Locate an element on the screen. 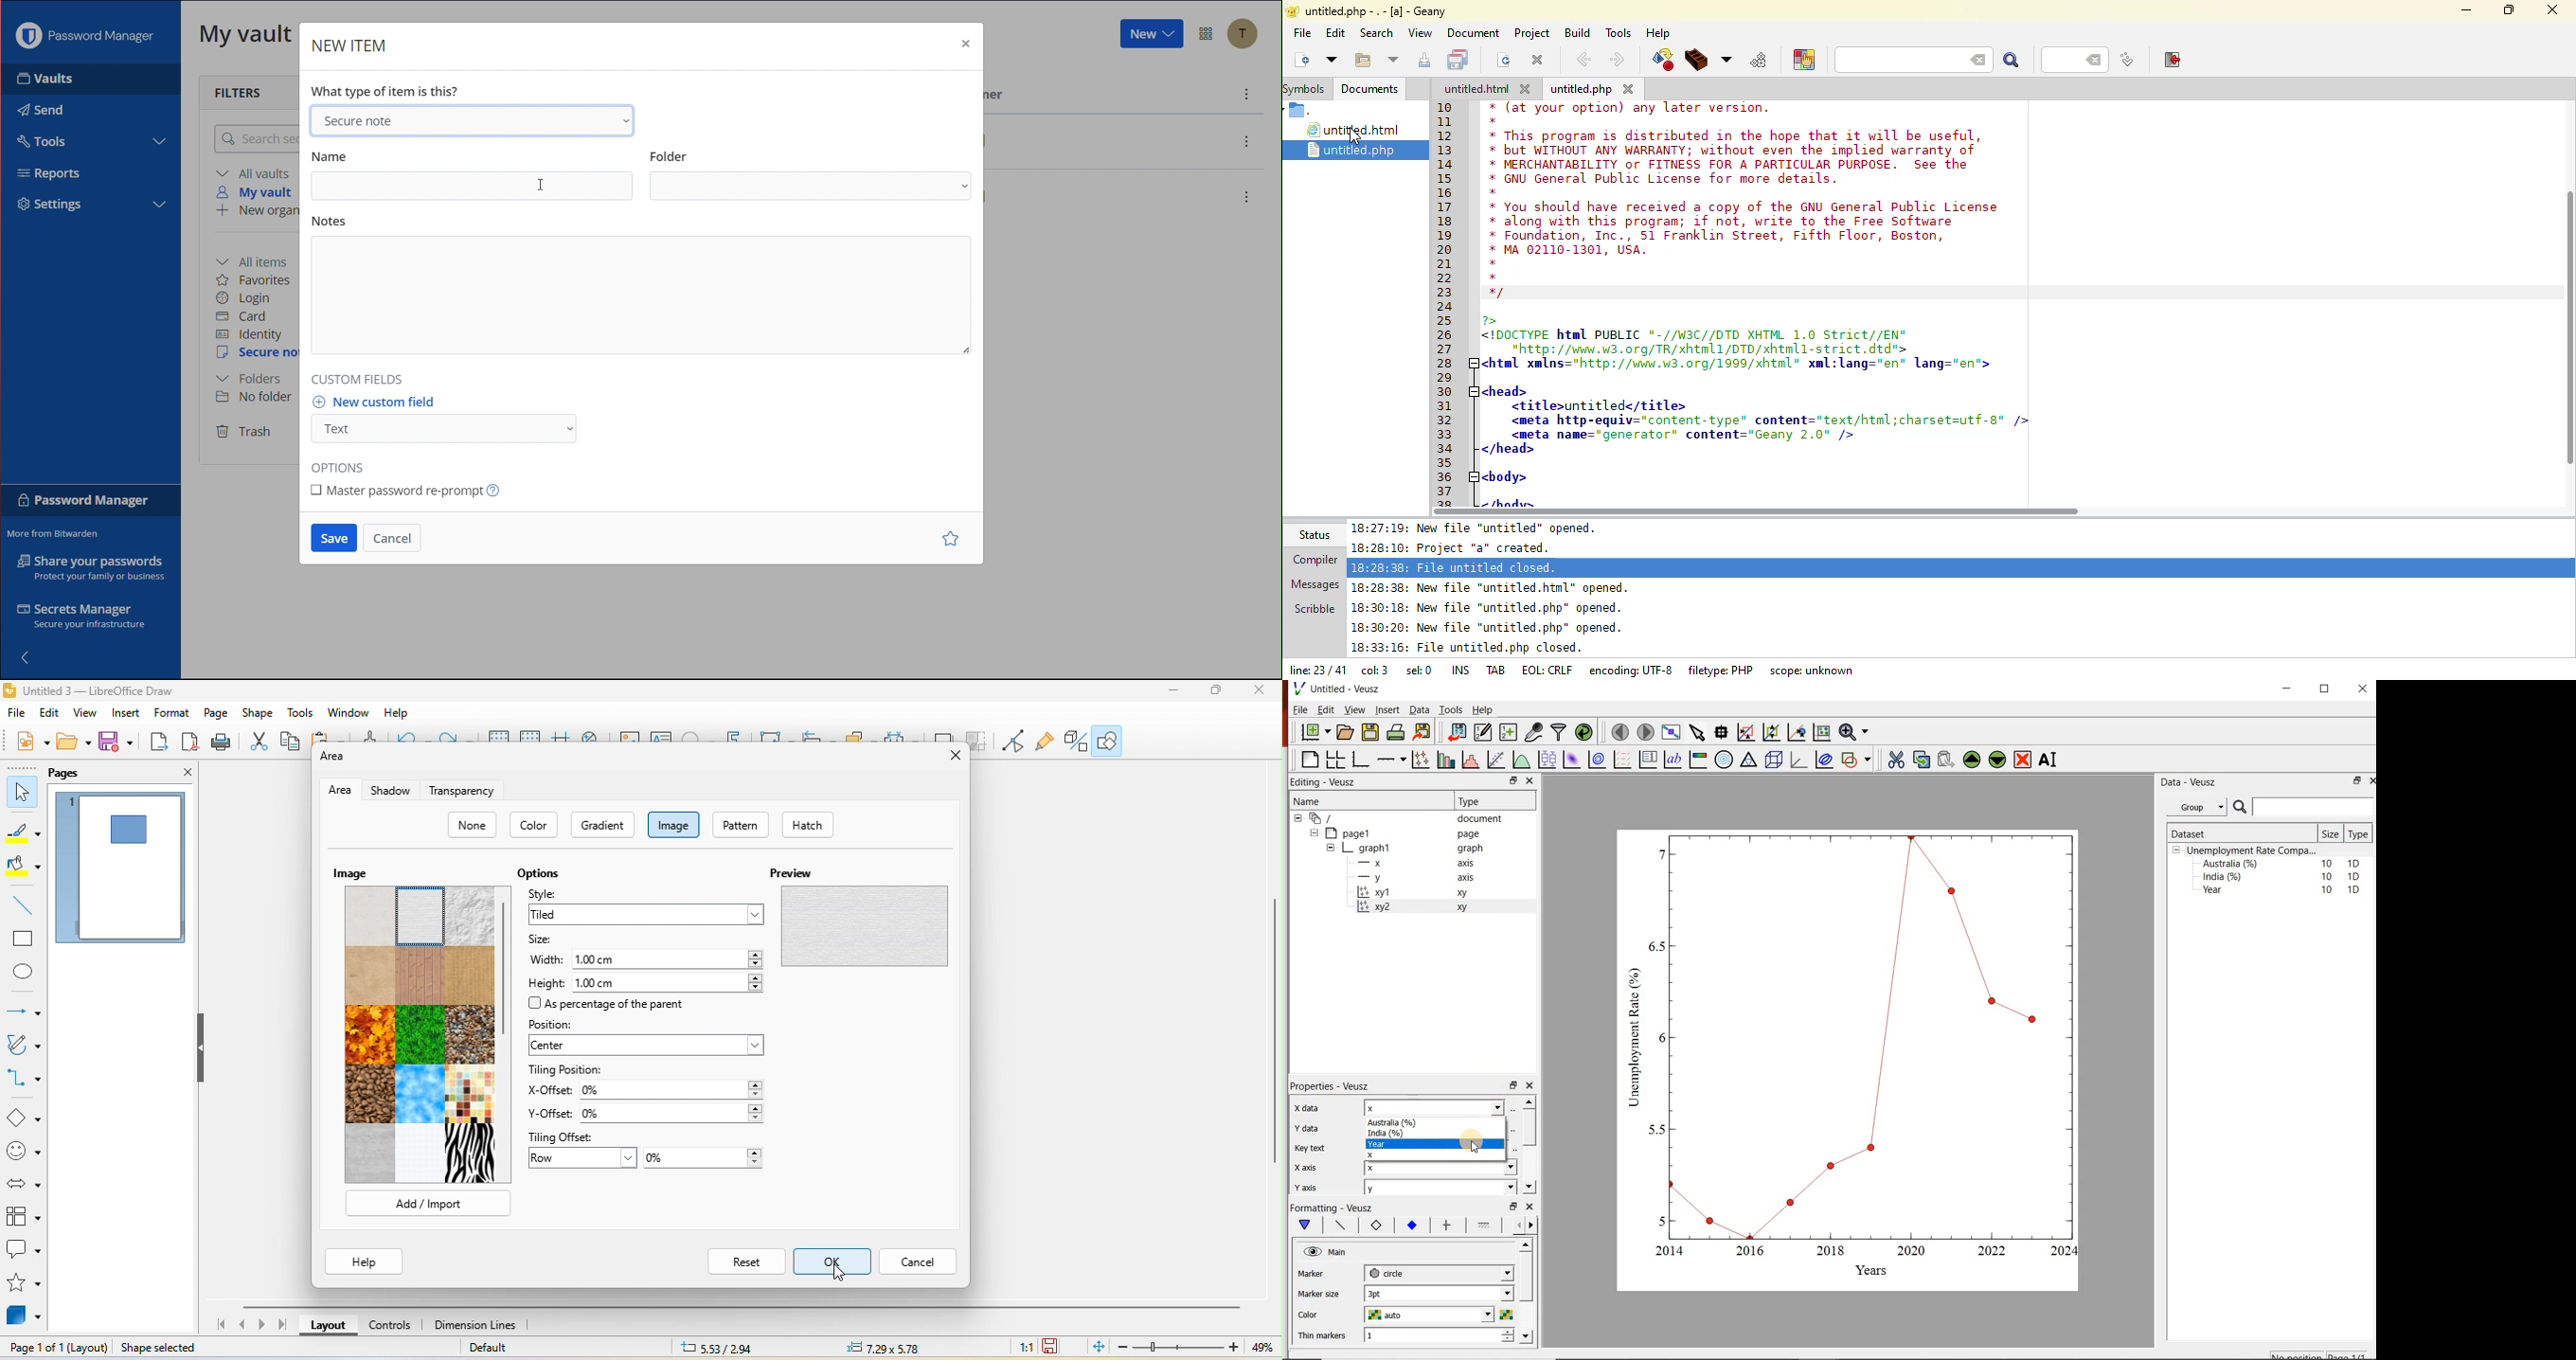 This screenshot has width=2576, height=1372. y axis is located at coordinates (1314, 1185).